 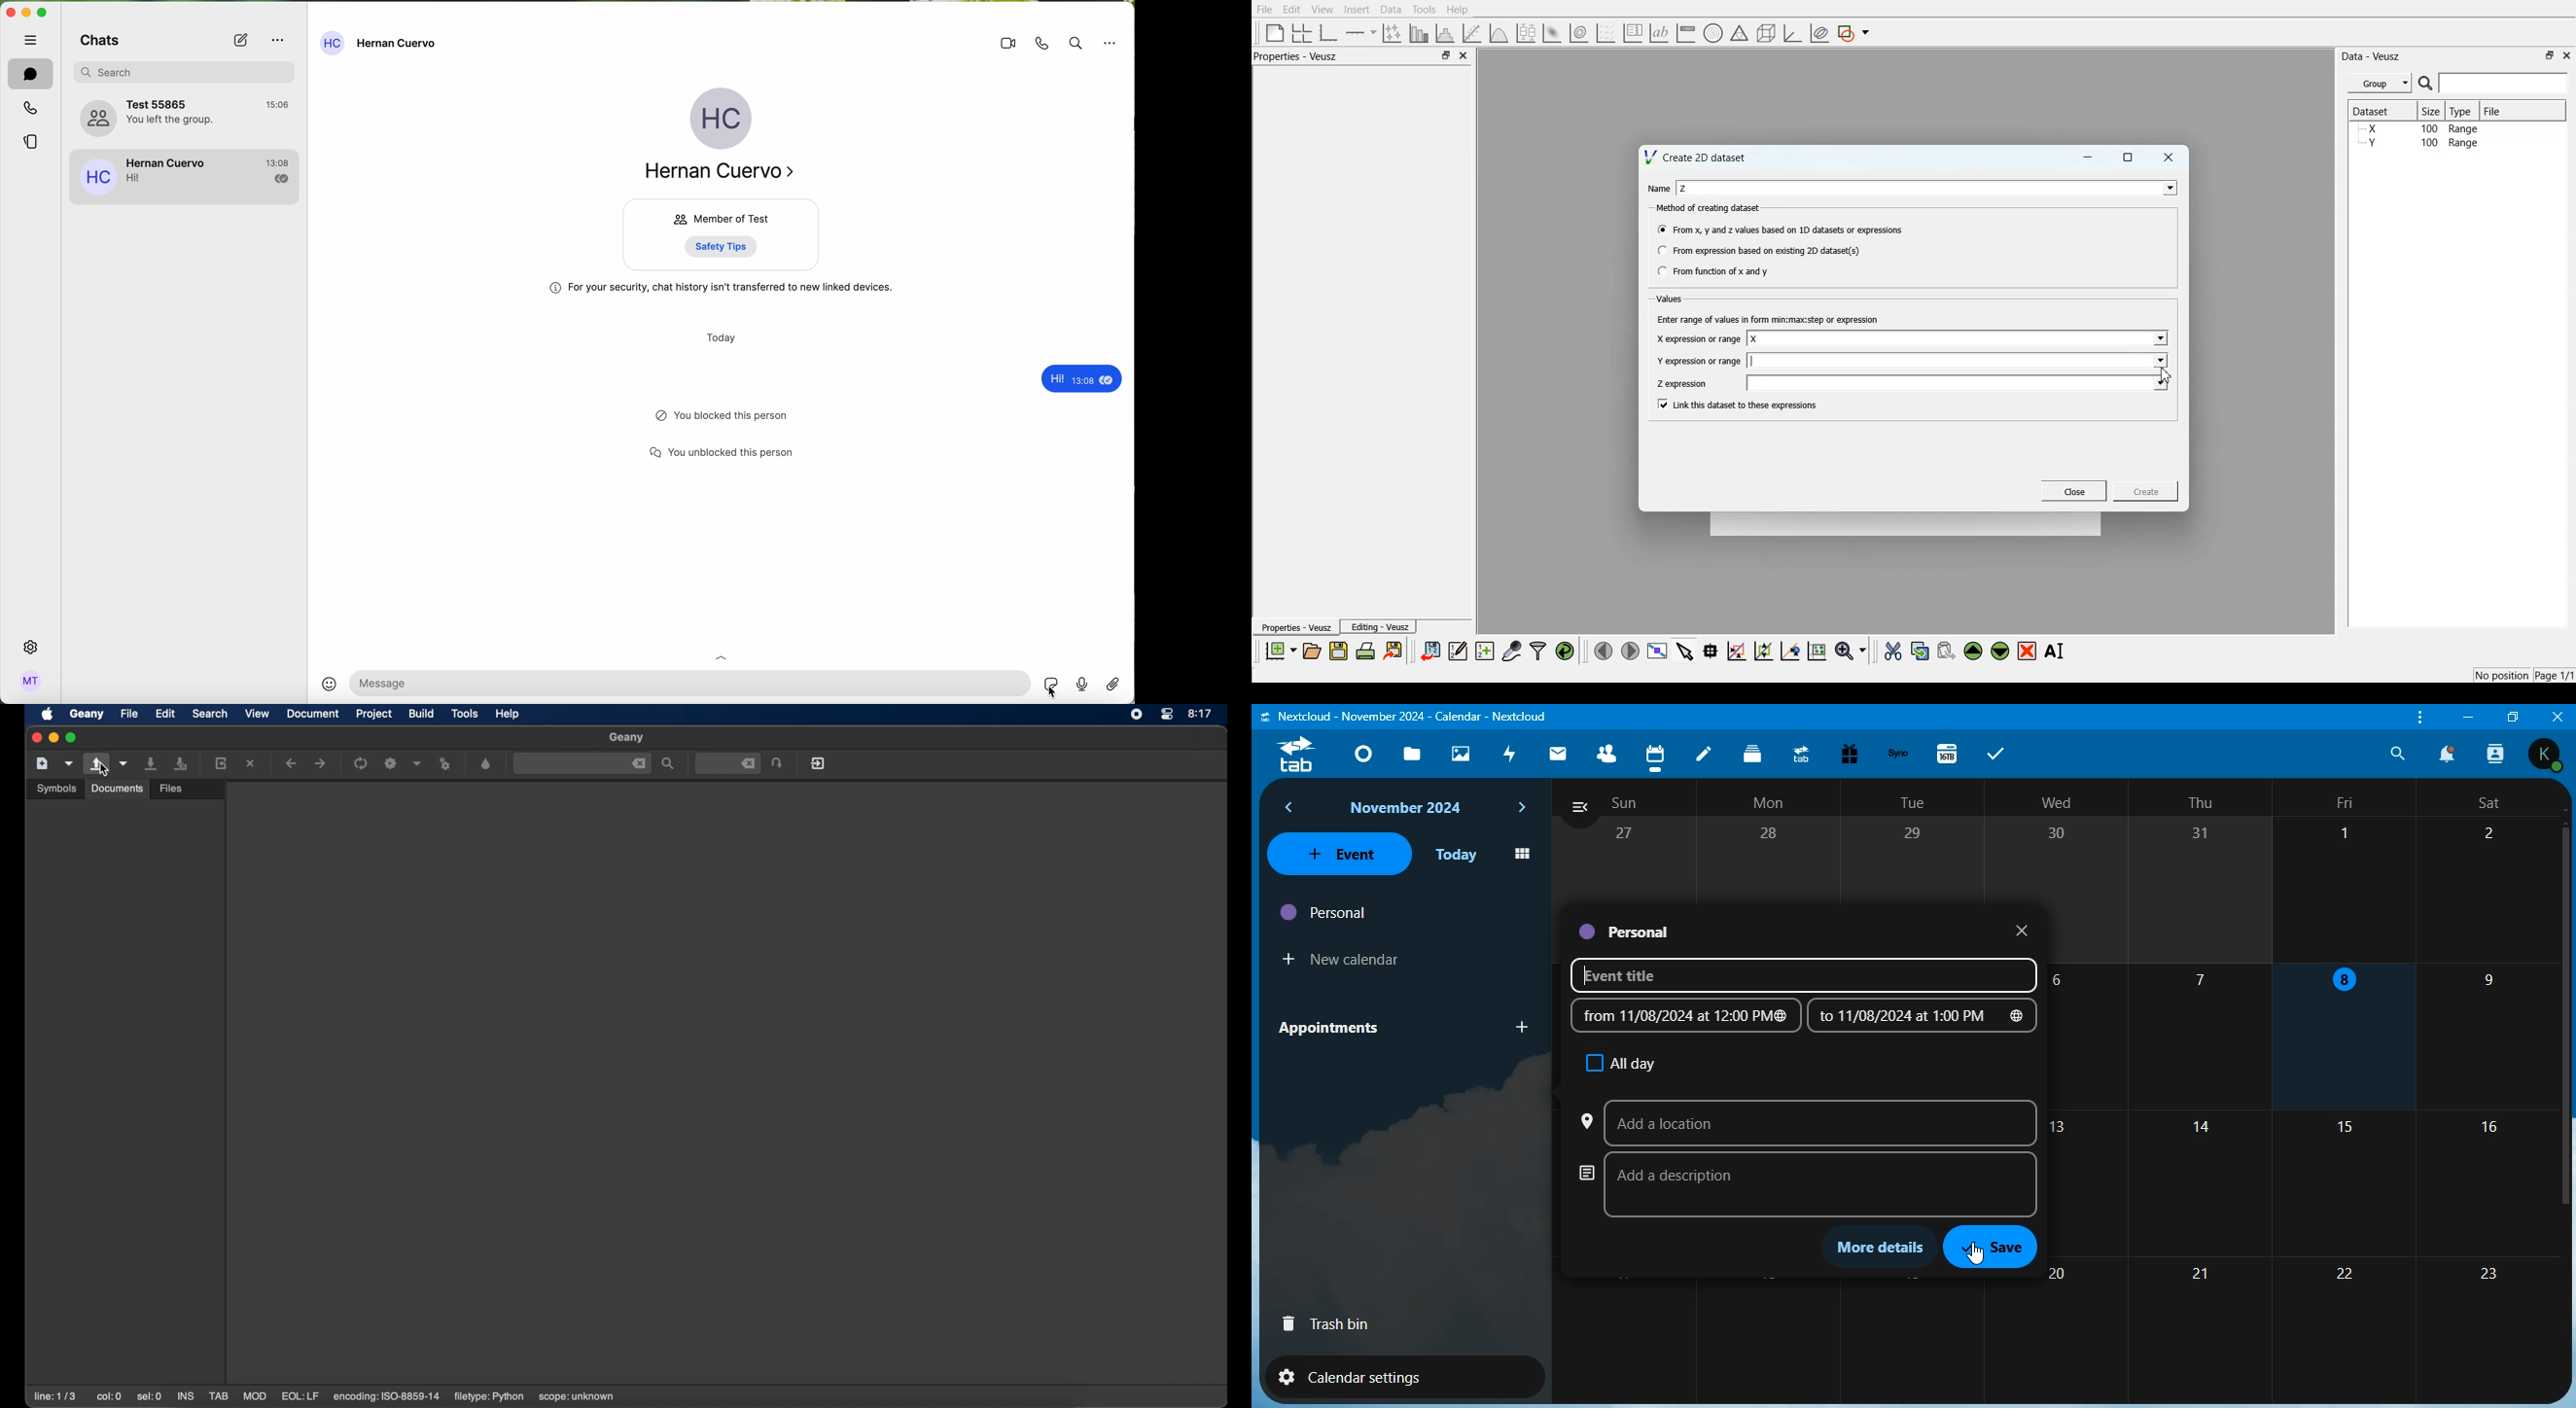 What do you see at coordinates (1579, 33) in the screenshot?
I see `3D Volume` at bounding box center [1579, 33].